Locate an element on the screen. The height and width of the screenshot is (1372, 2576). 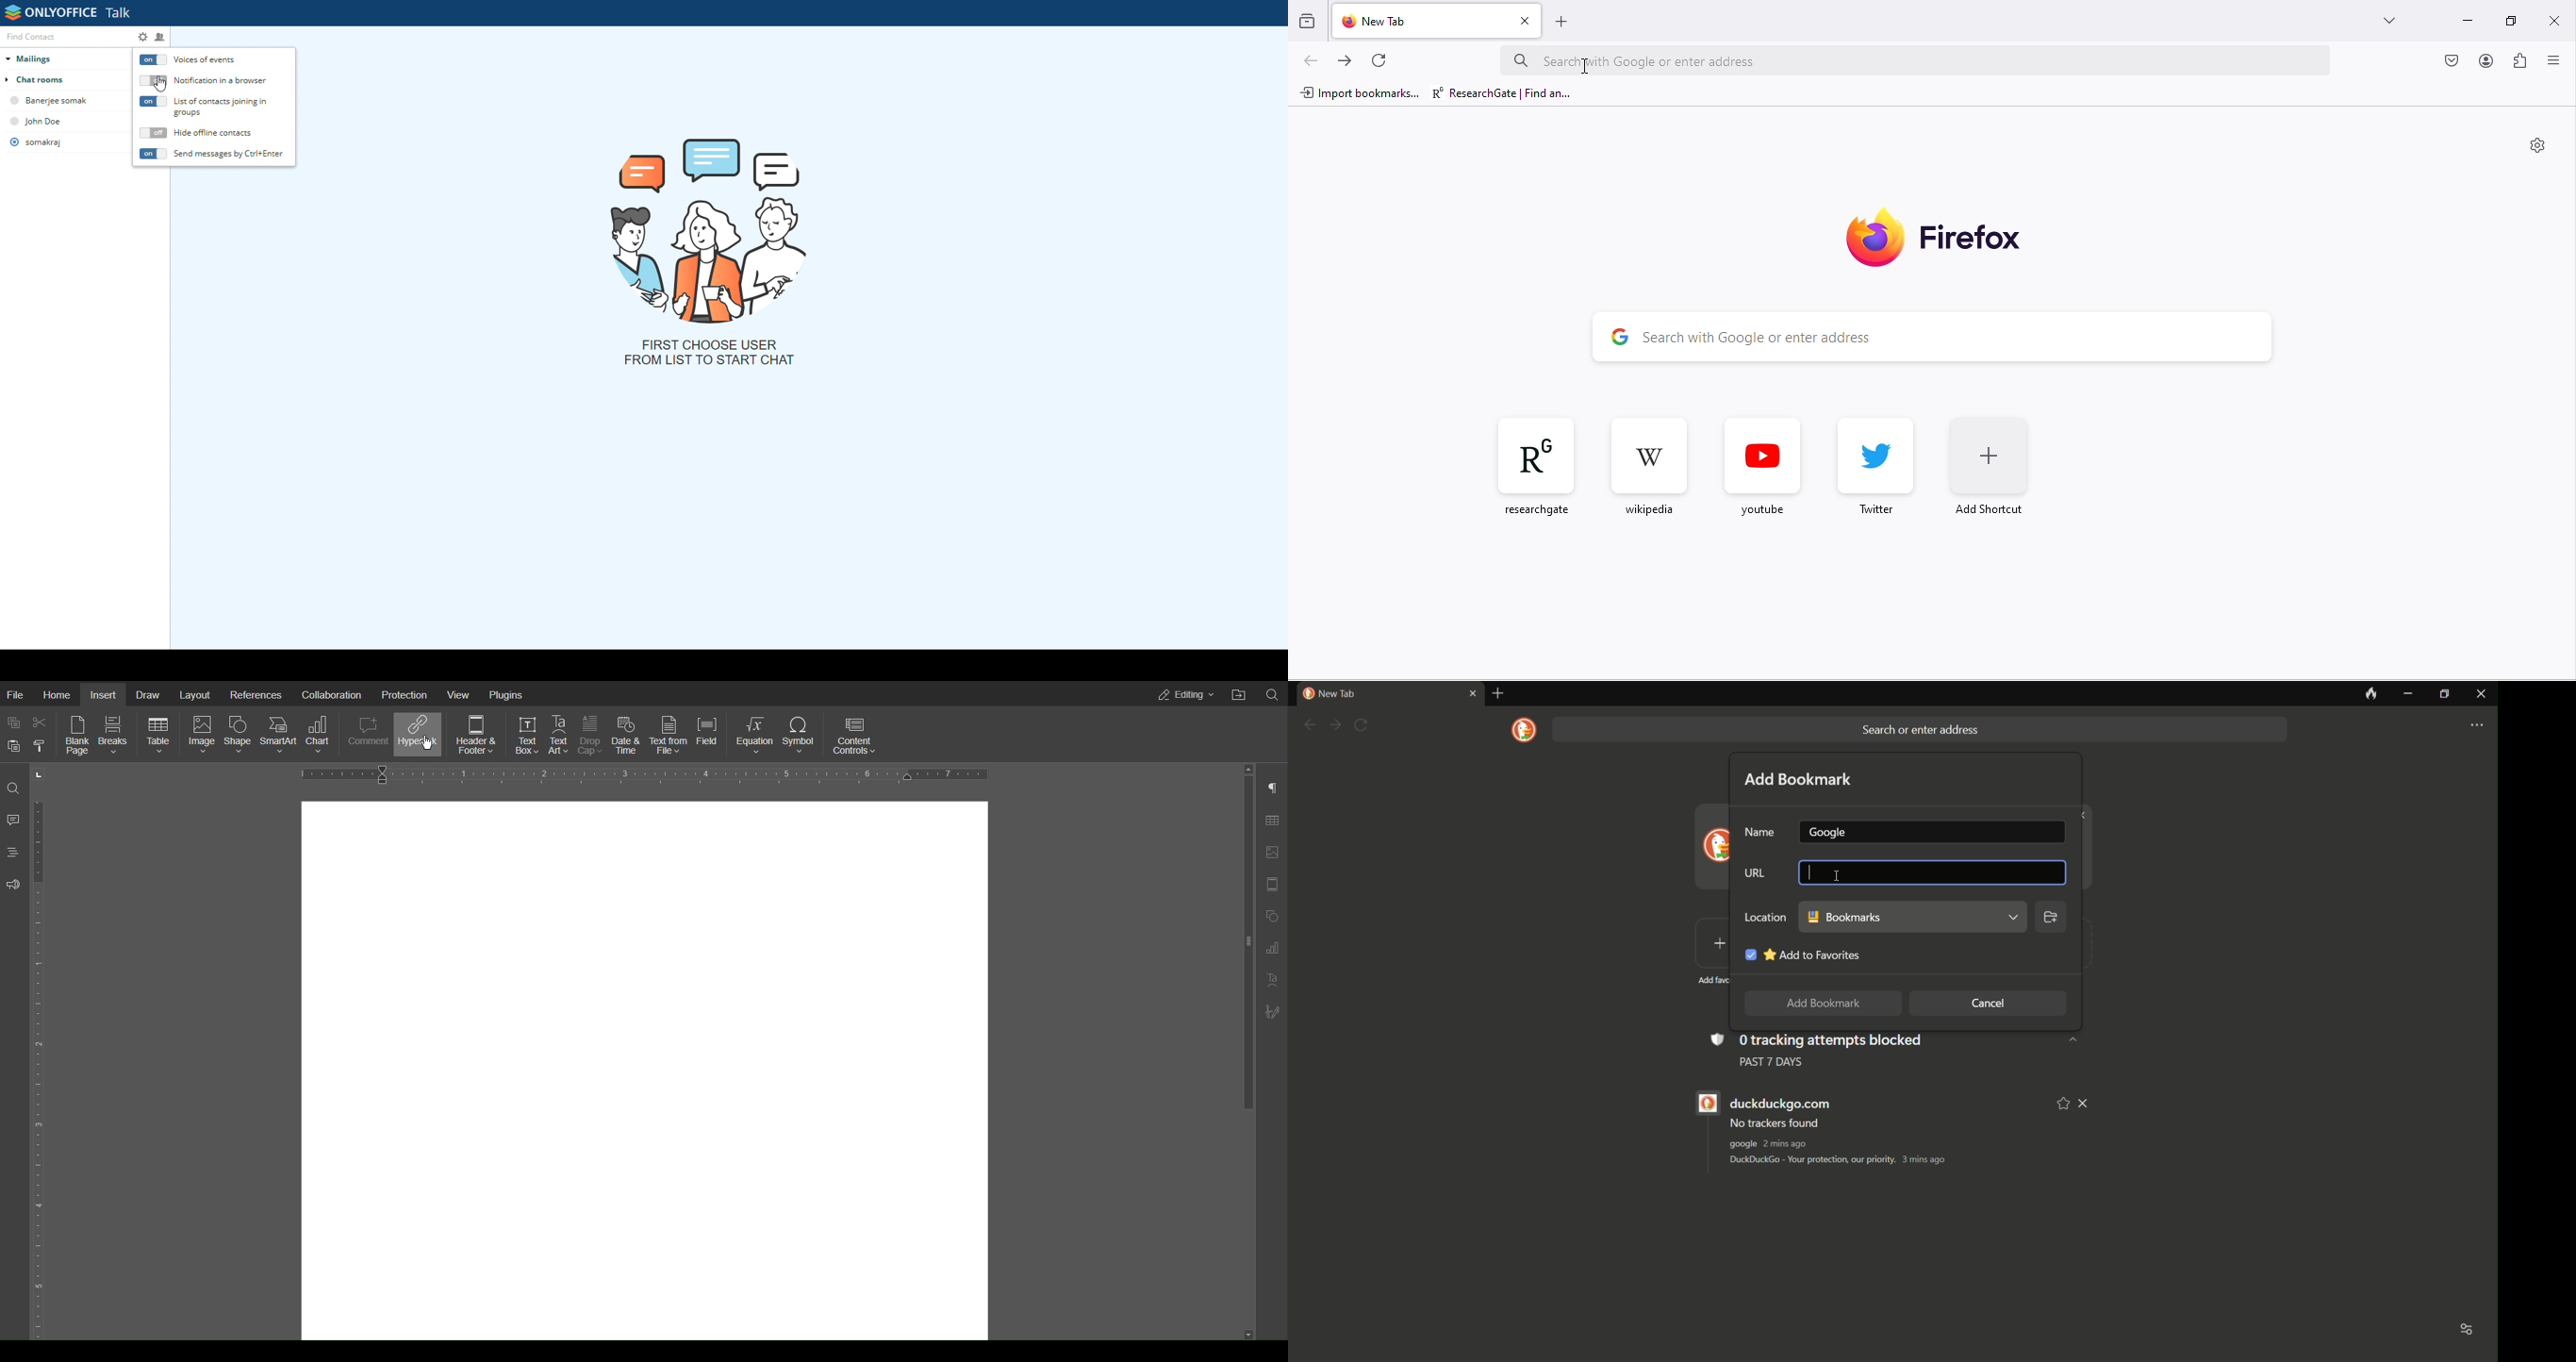
close tab is located at coordinates (1471, 694).